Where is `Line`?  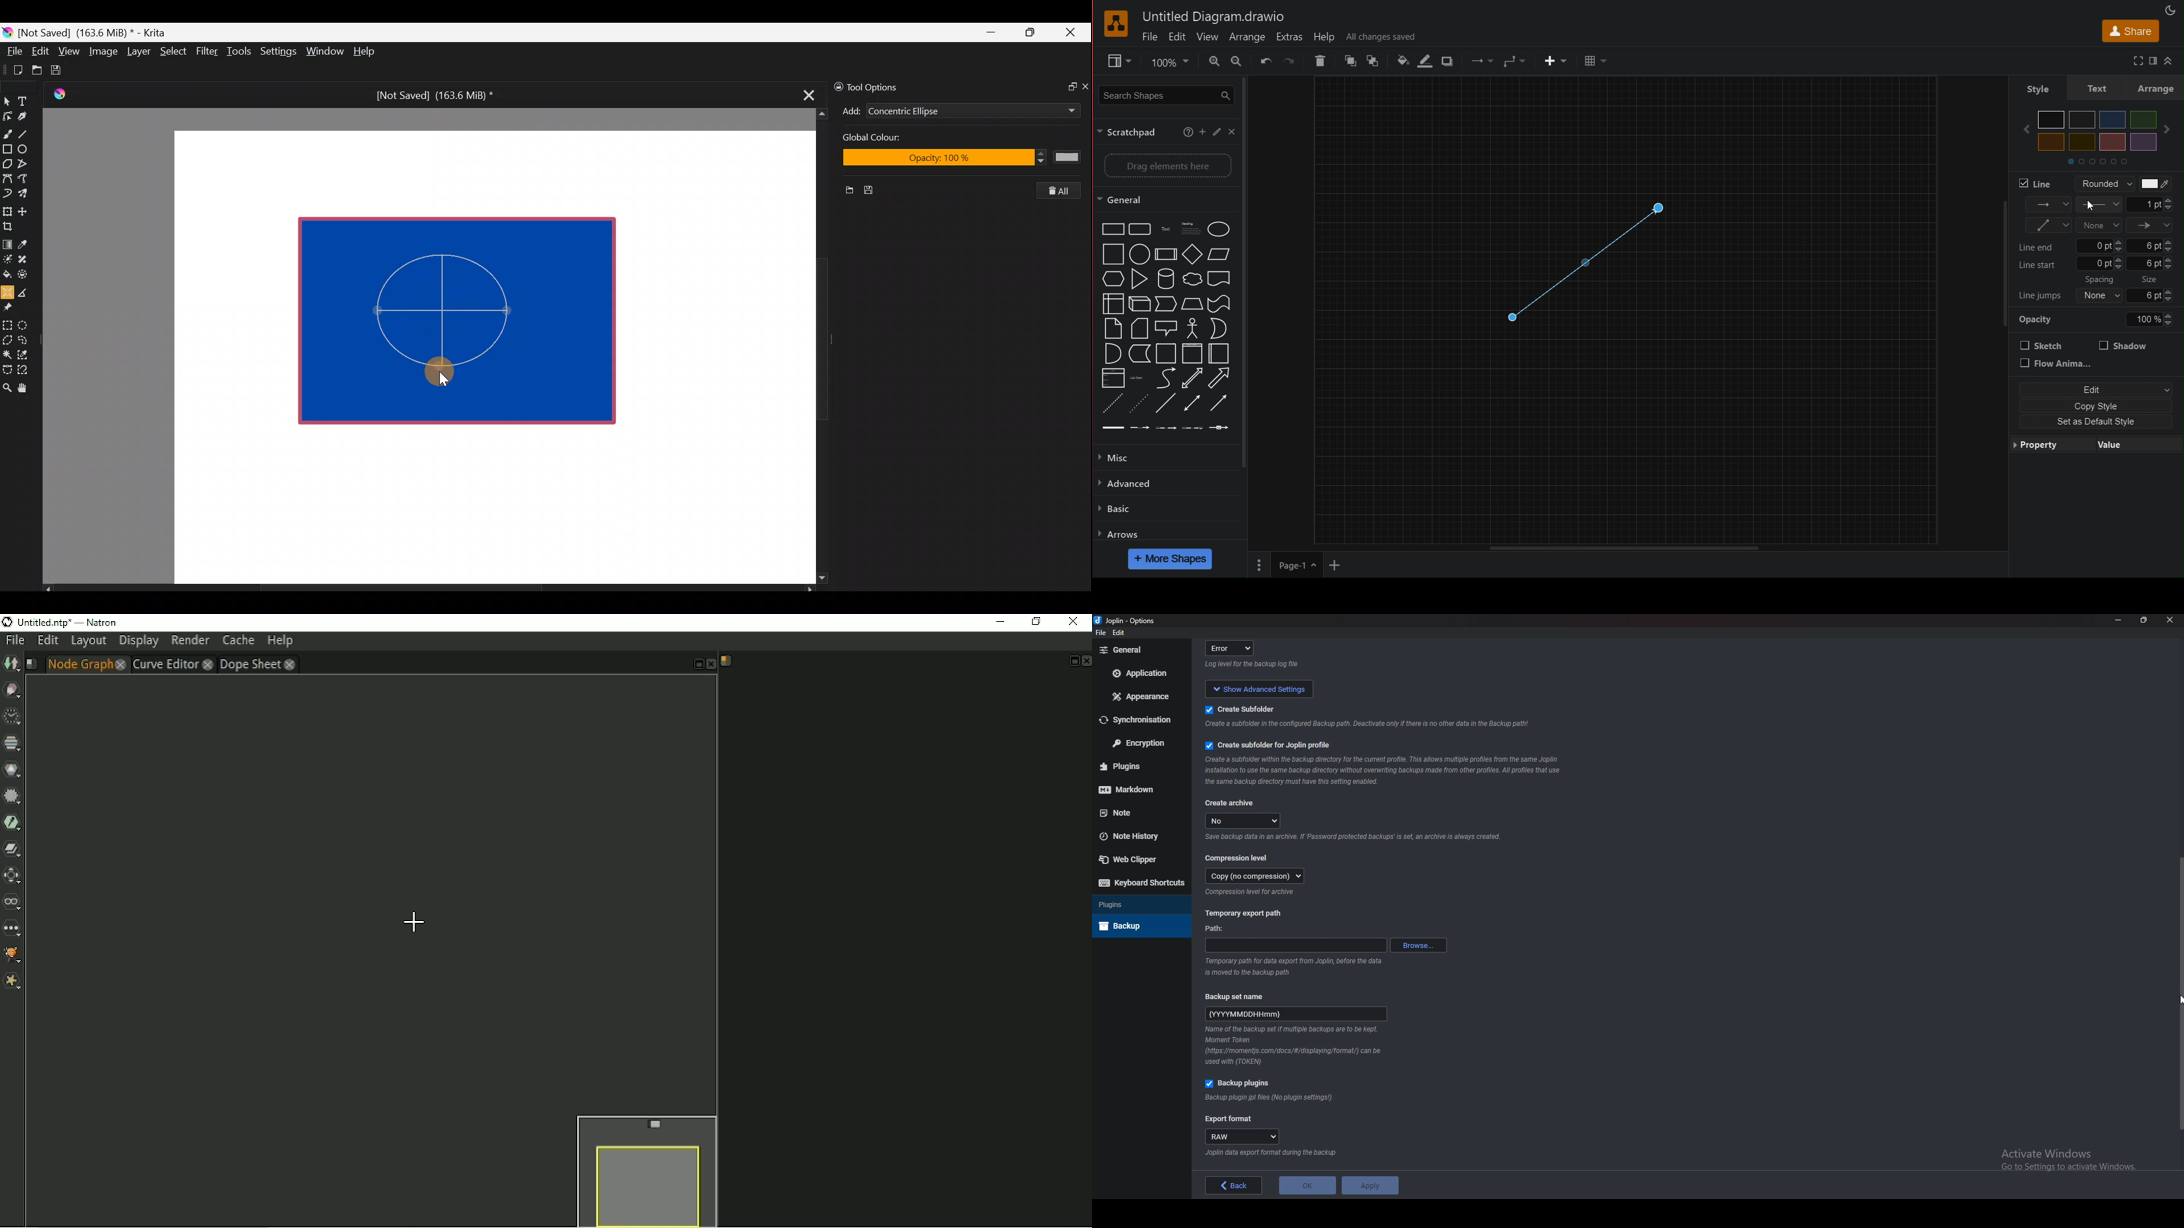 Line is located at coordinates (2037, 183).